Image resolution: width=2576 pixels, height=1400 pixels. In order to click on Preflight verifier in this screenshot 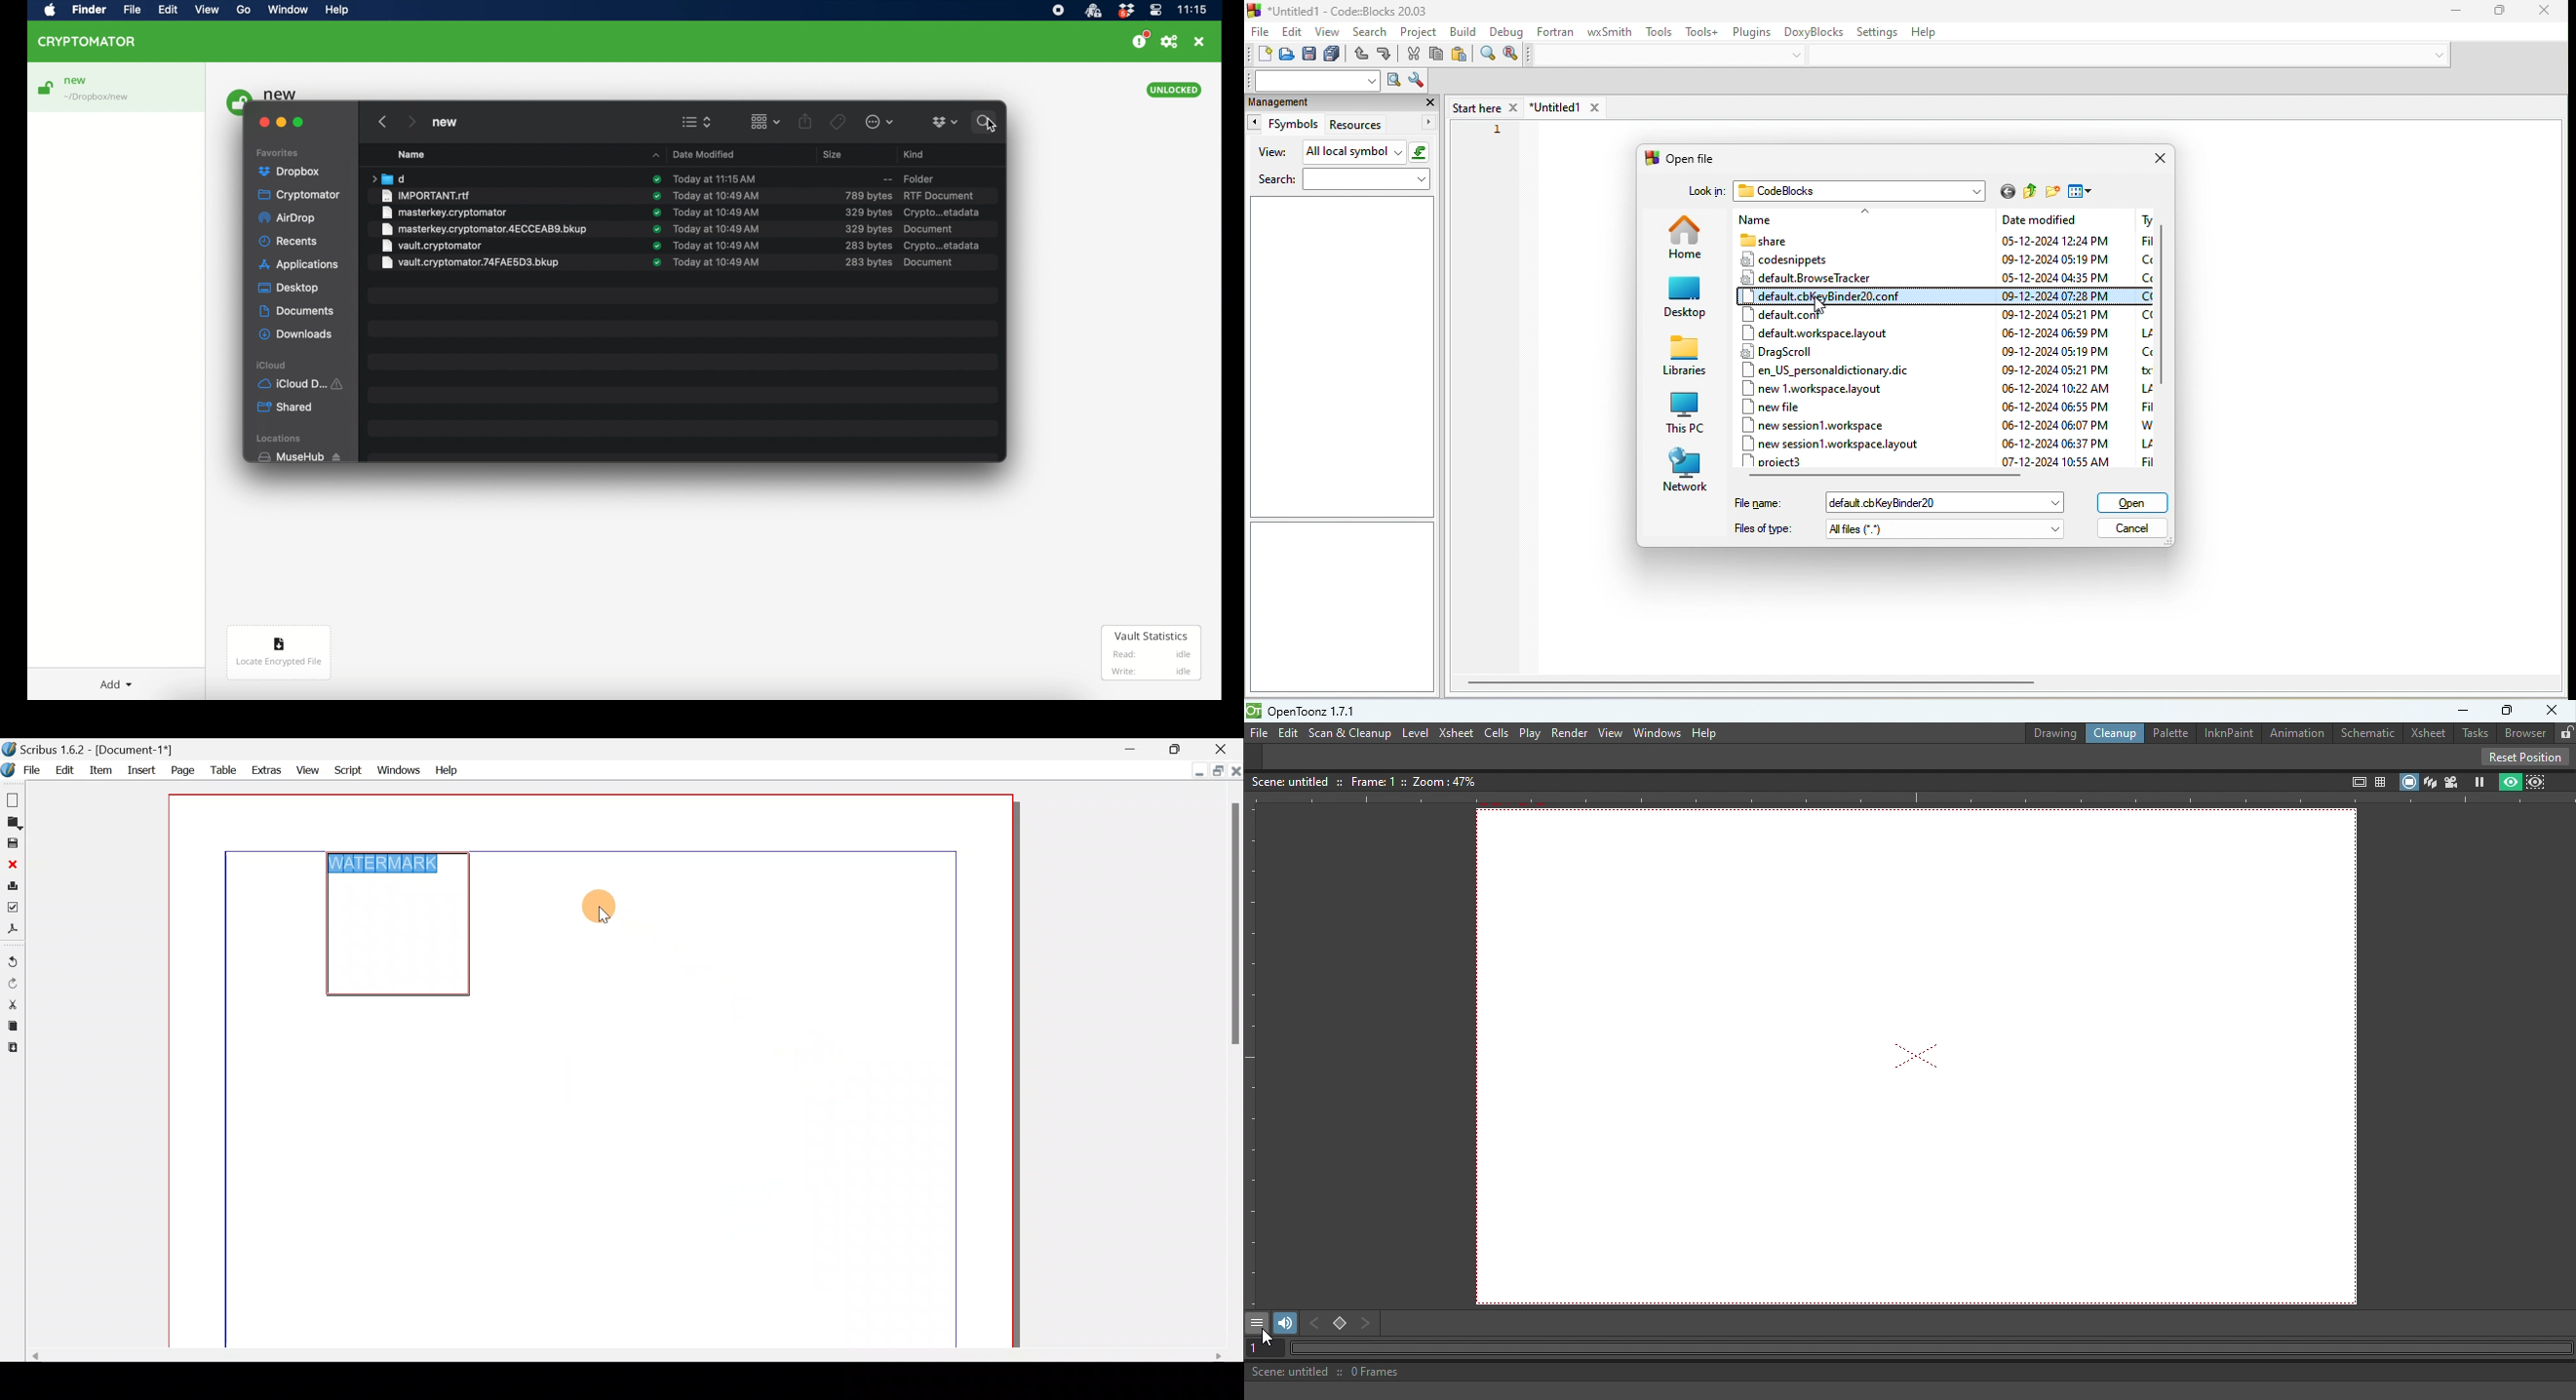, I will do `click(13, 911)`.